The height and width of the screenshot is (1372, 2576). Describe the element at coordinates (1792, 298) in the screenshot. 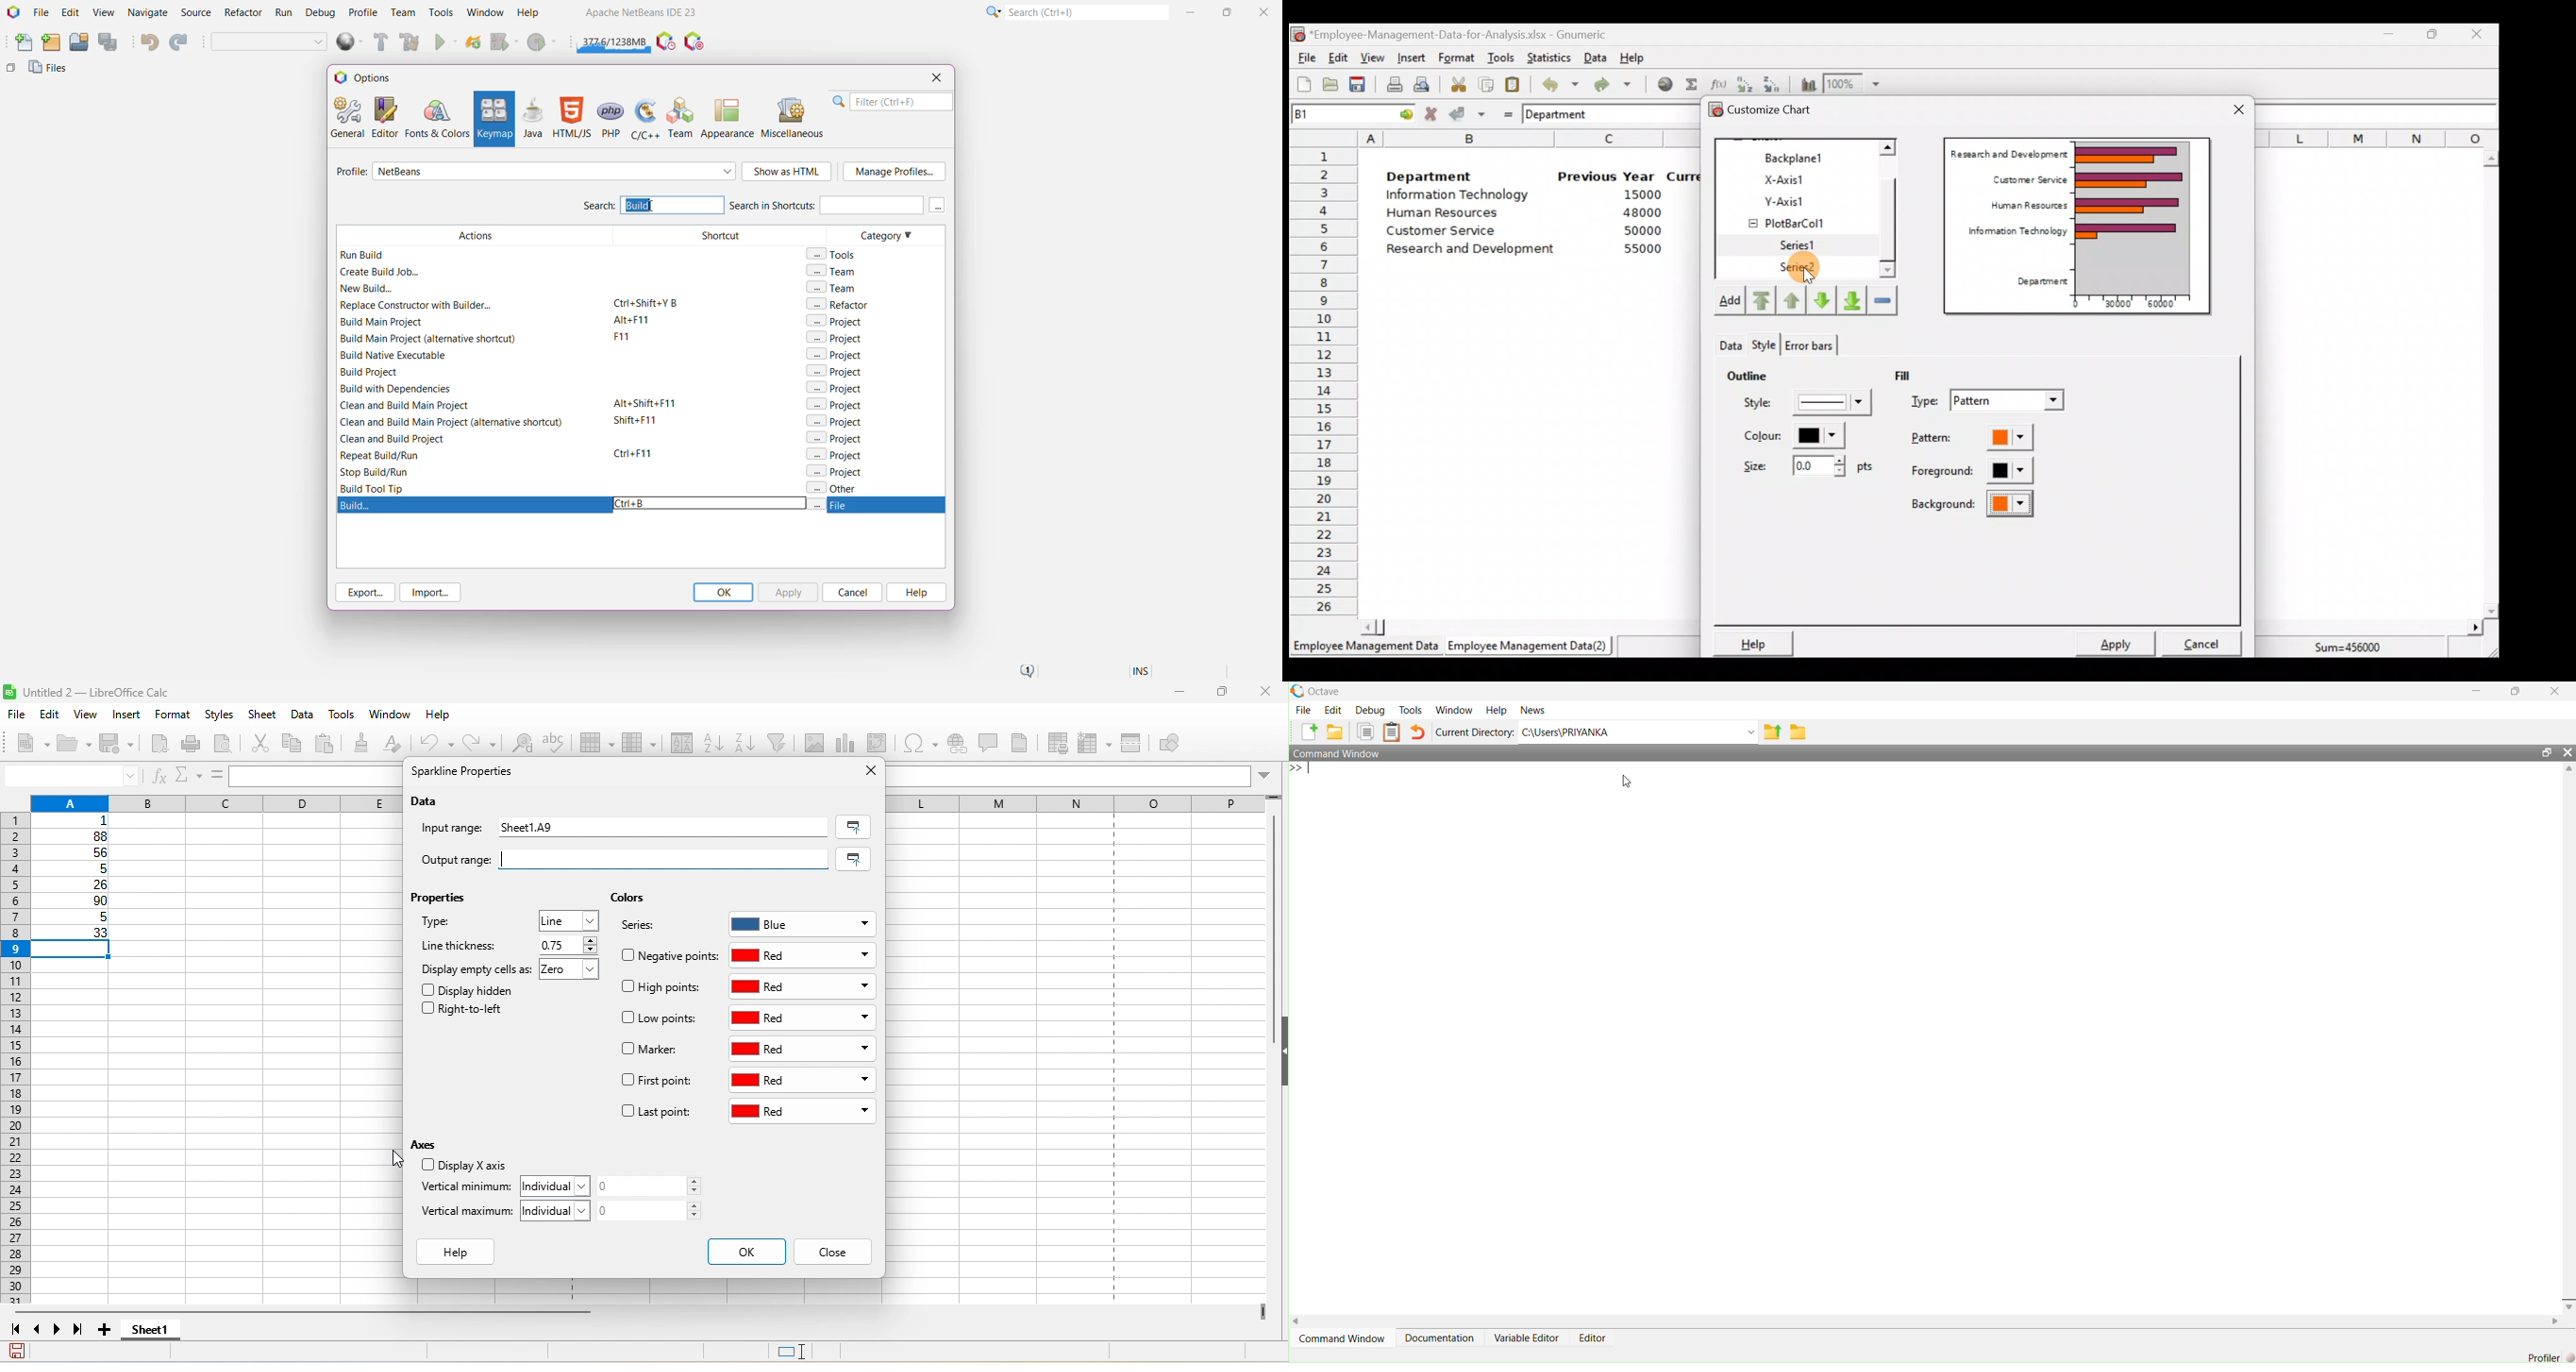

I see `Move up` at that location.